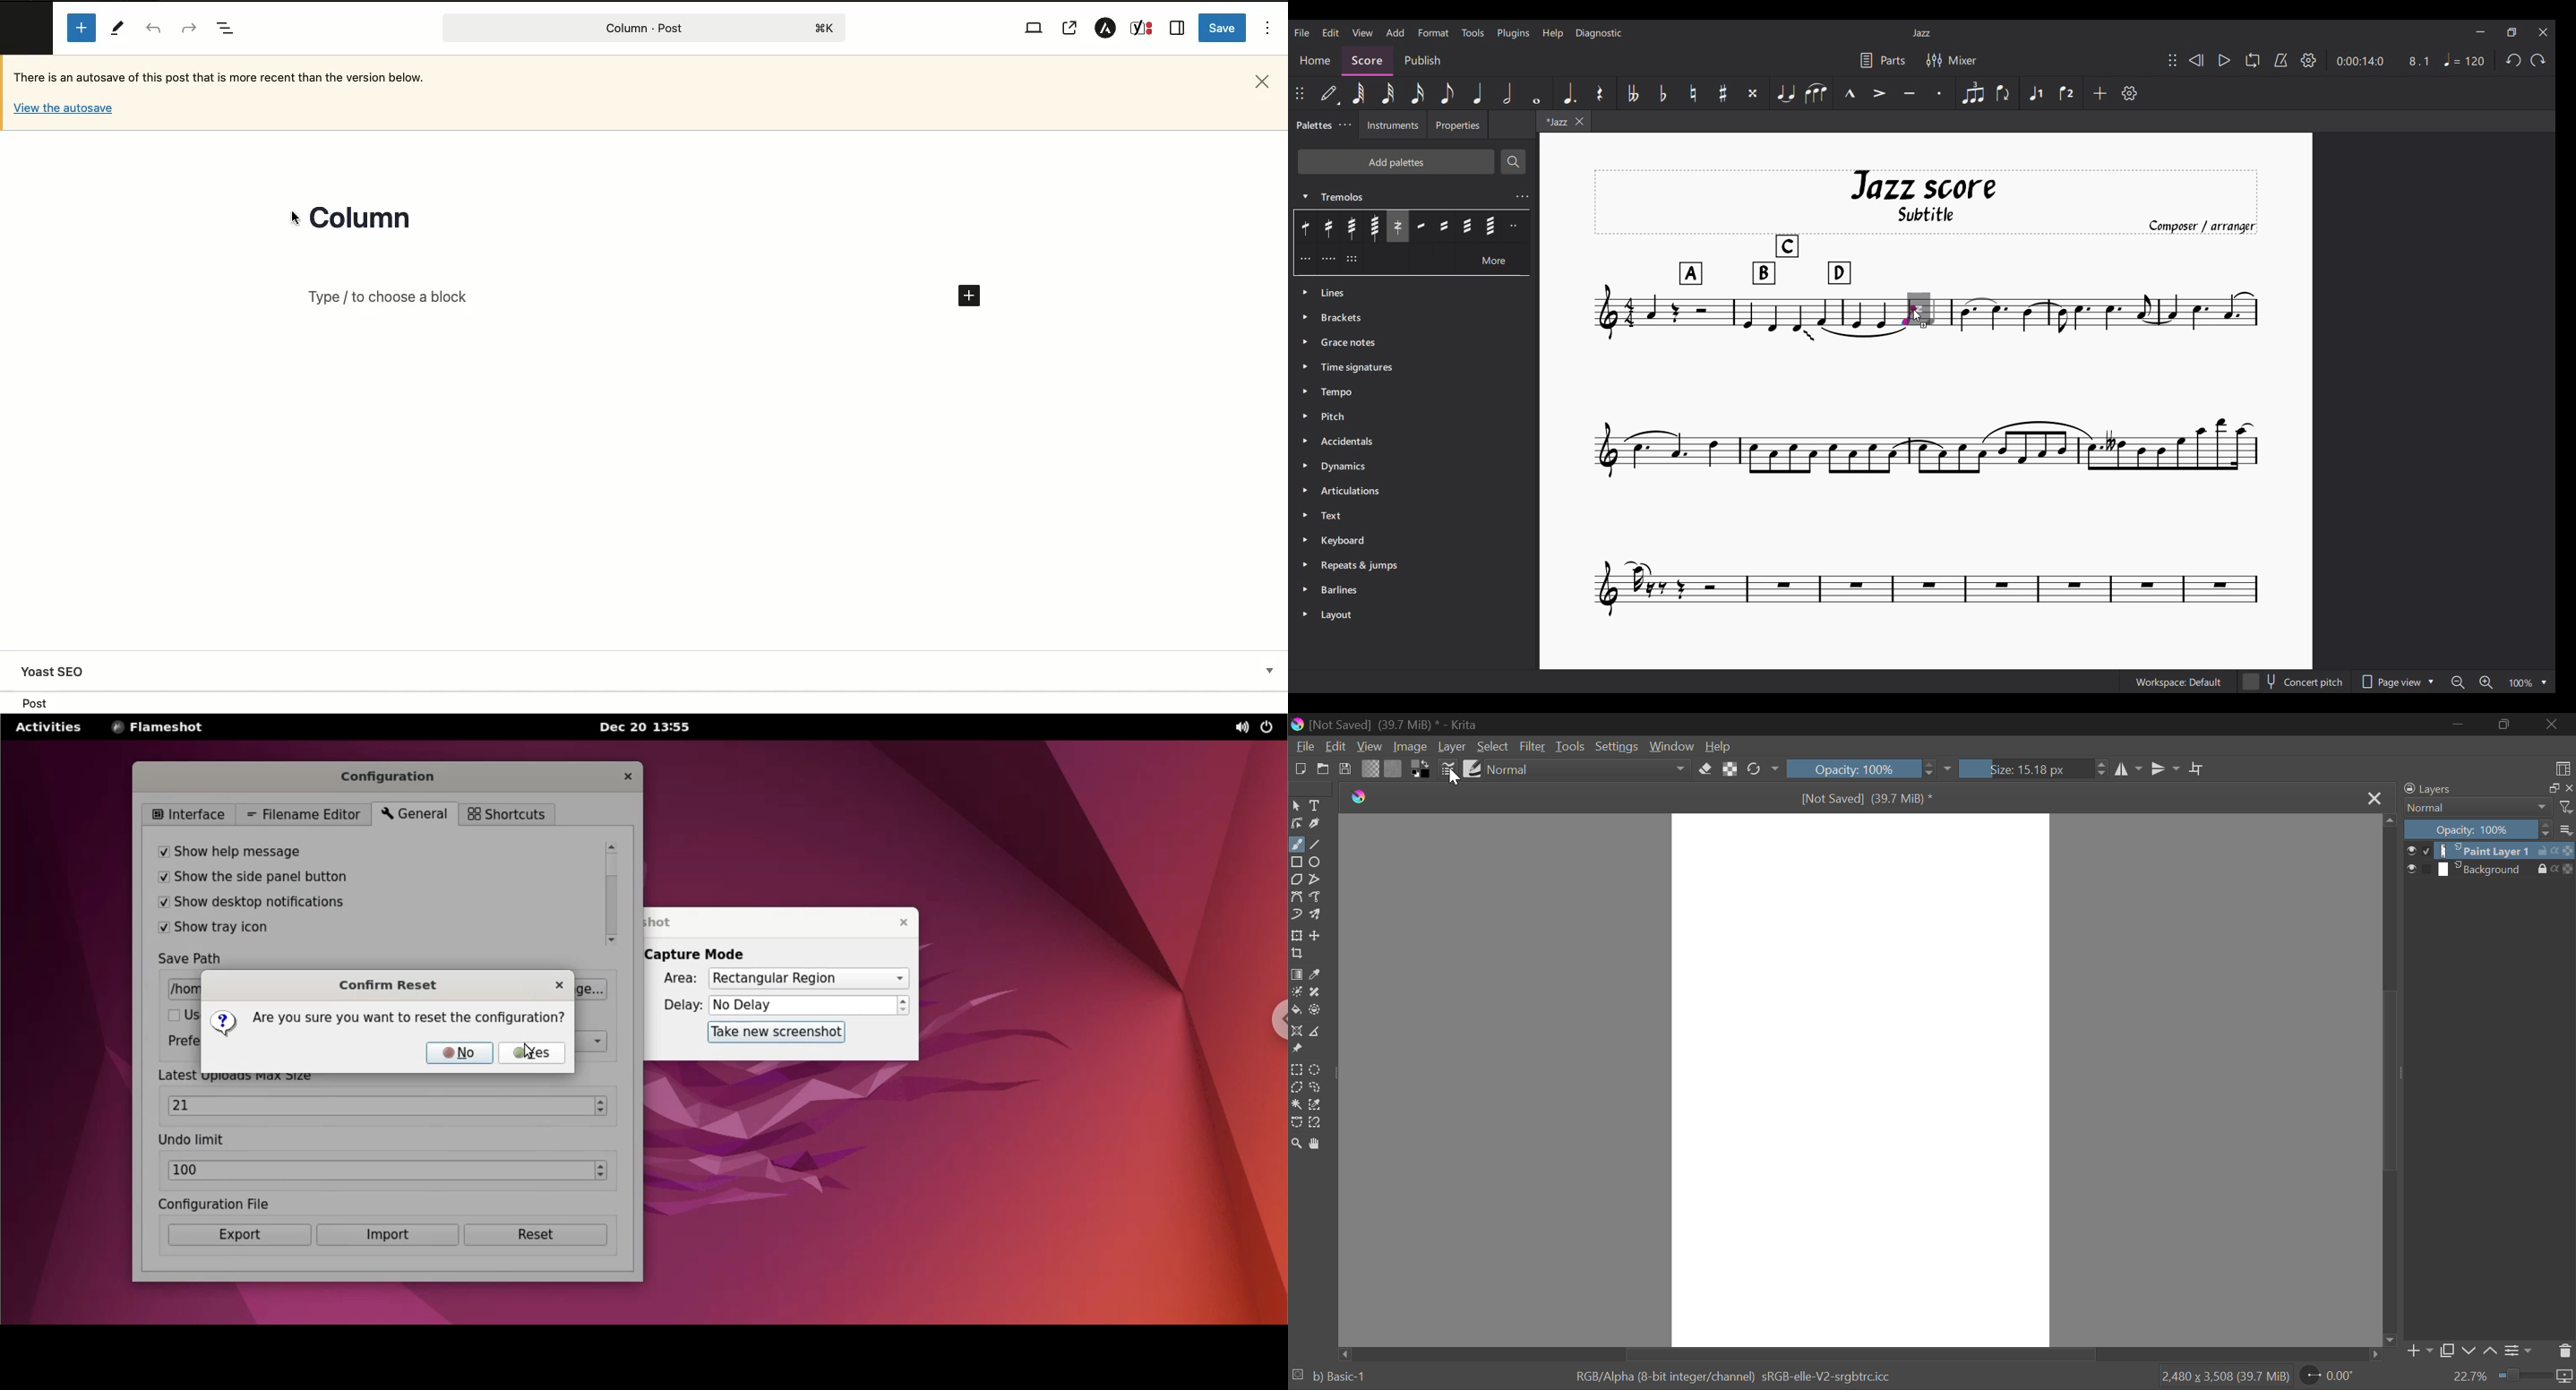 The width and height of the screenshot is (2576, 1400). What do you see at coordinates (2035, 768) in the screenshot?
I see `Size 15.18px` at bounding box center [2035, 768].